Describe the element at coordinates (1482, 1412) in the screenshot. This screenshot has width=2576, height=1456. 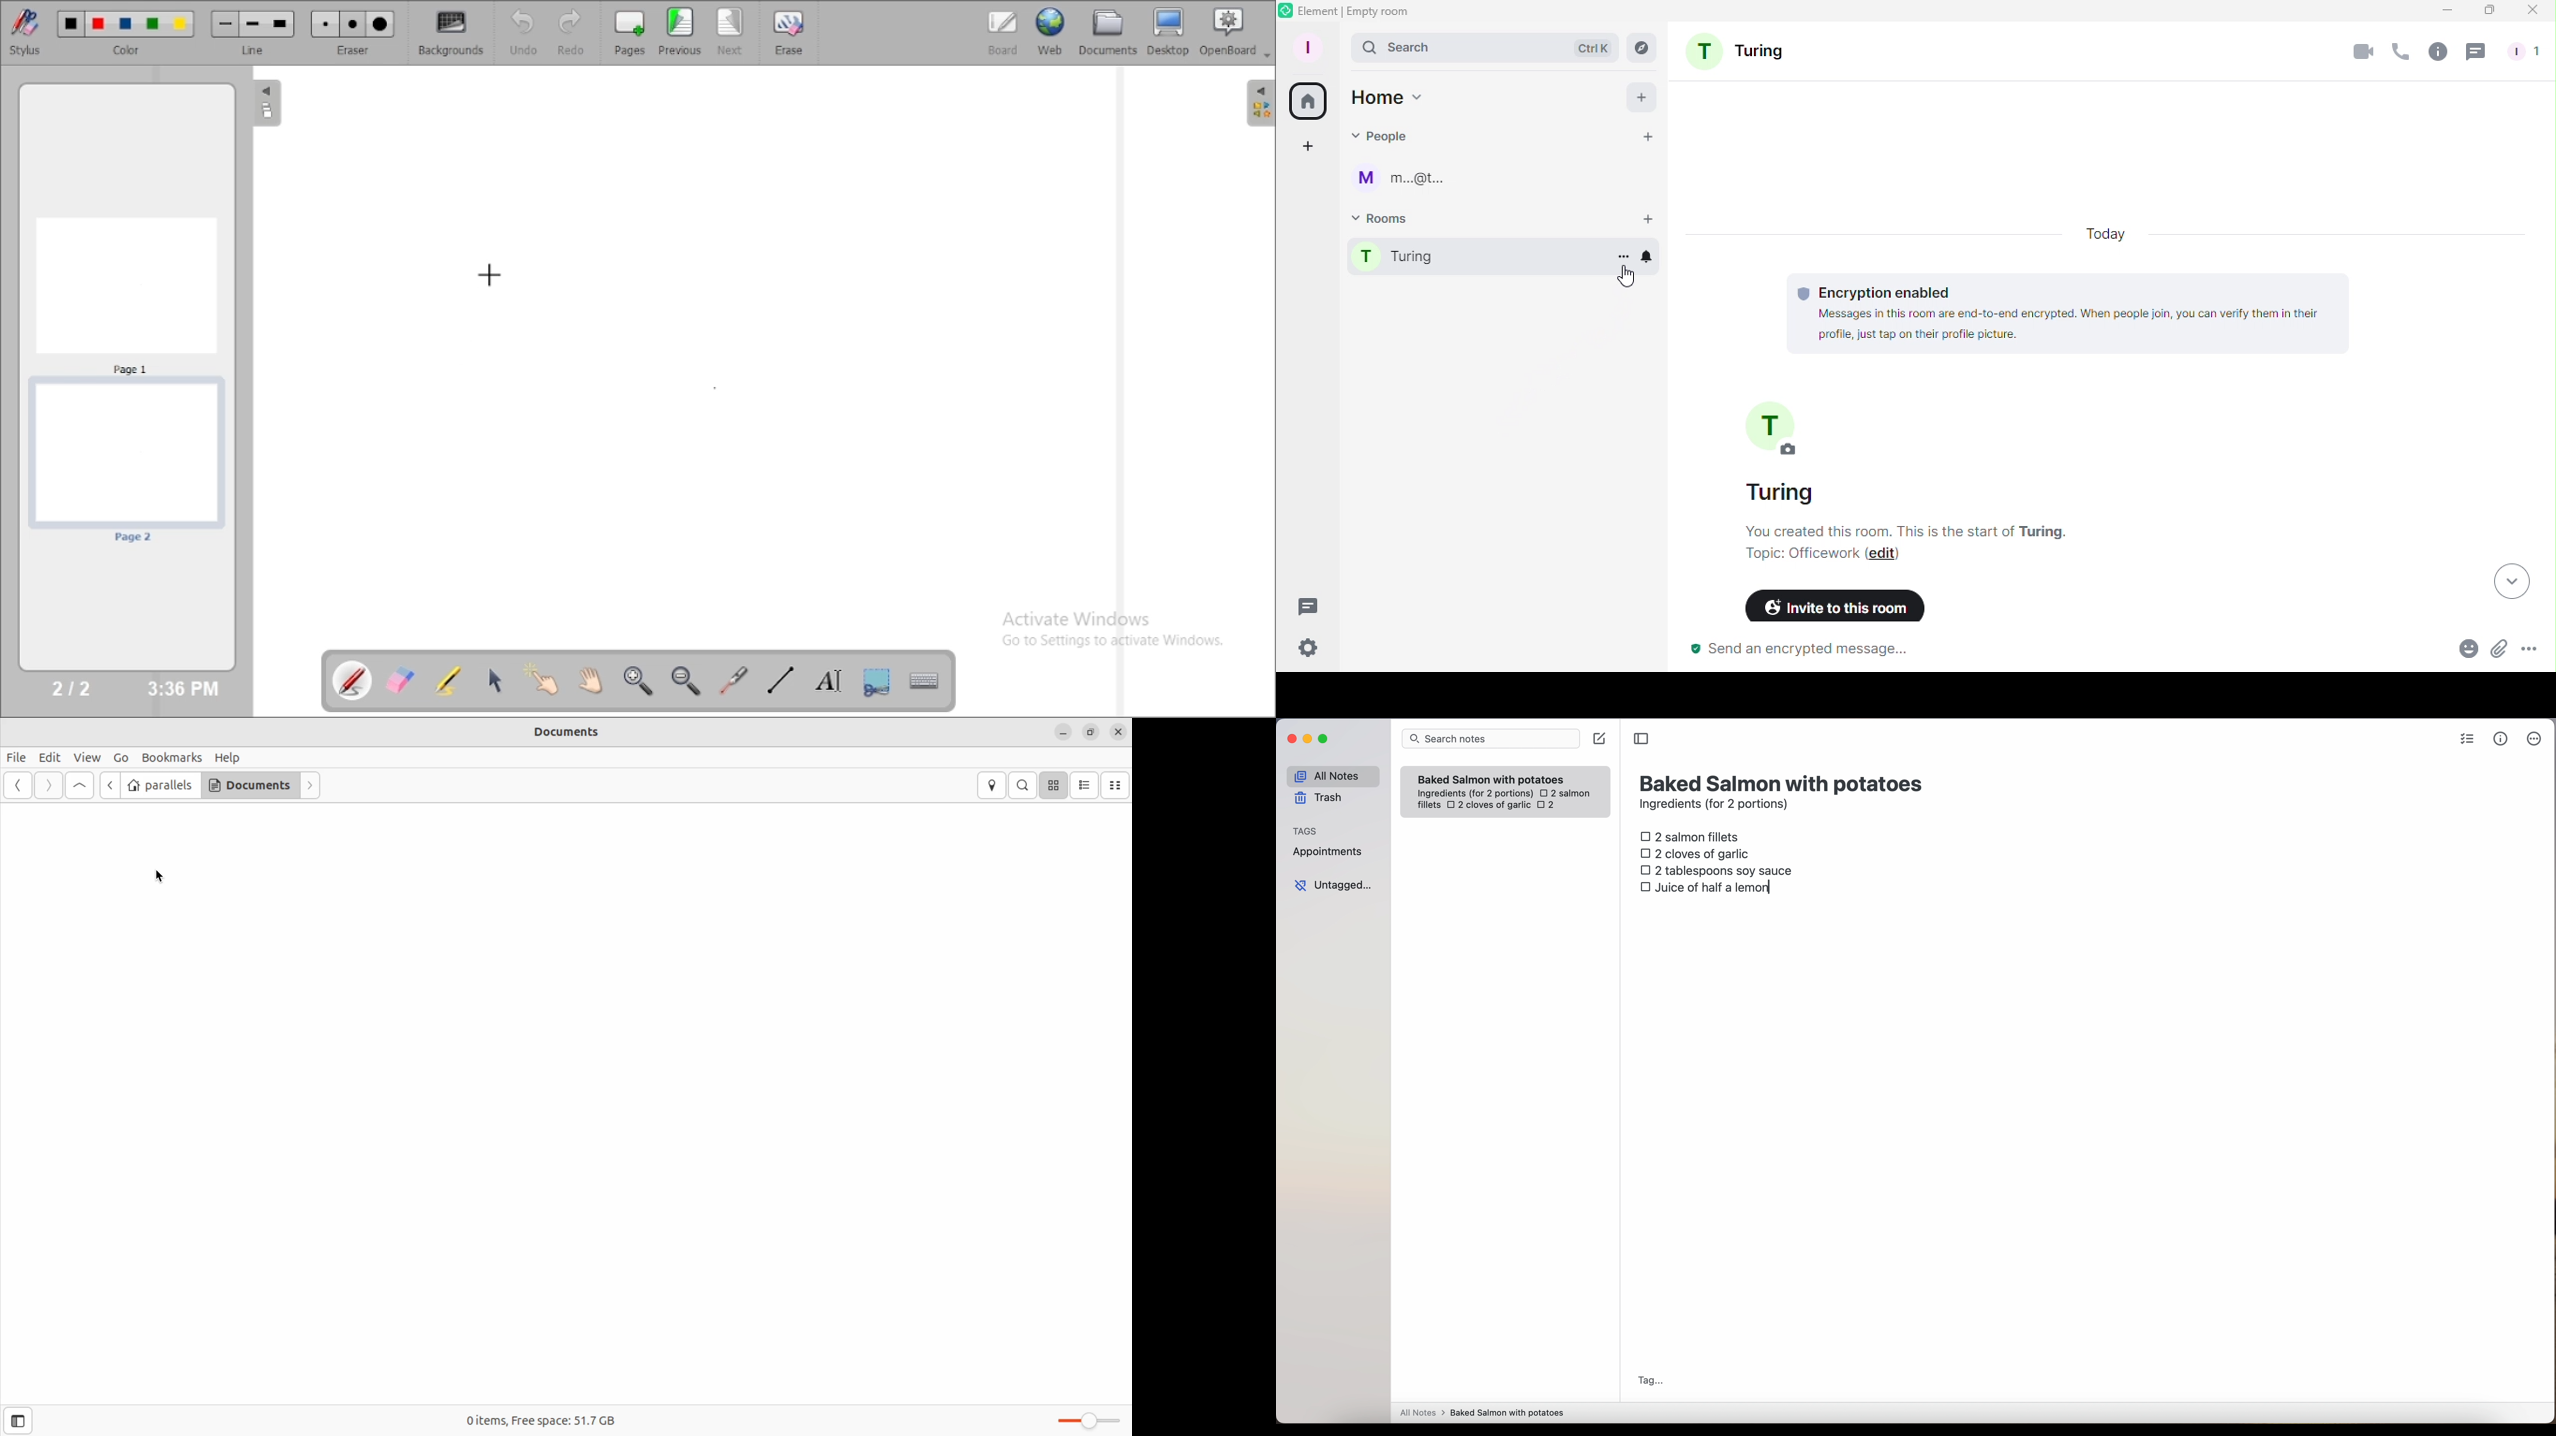
I see `all notes > baked Salmon with potatoes` at that location.